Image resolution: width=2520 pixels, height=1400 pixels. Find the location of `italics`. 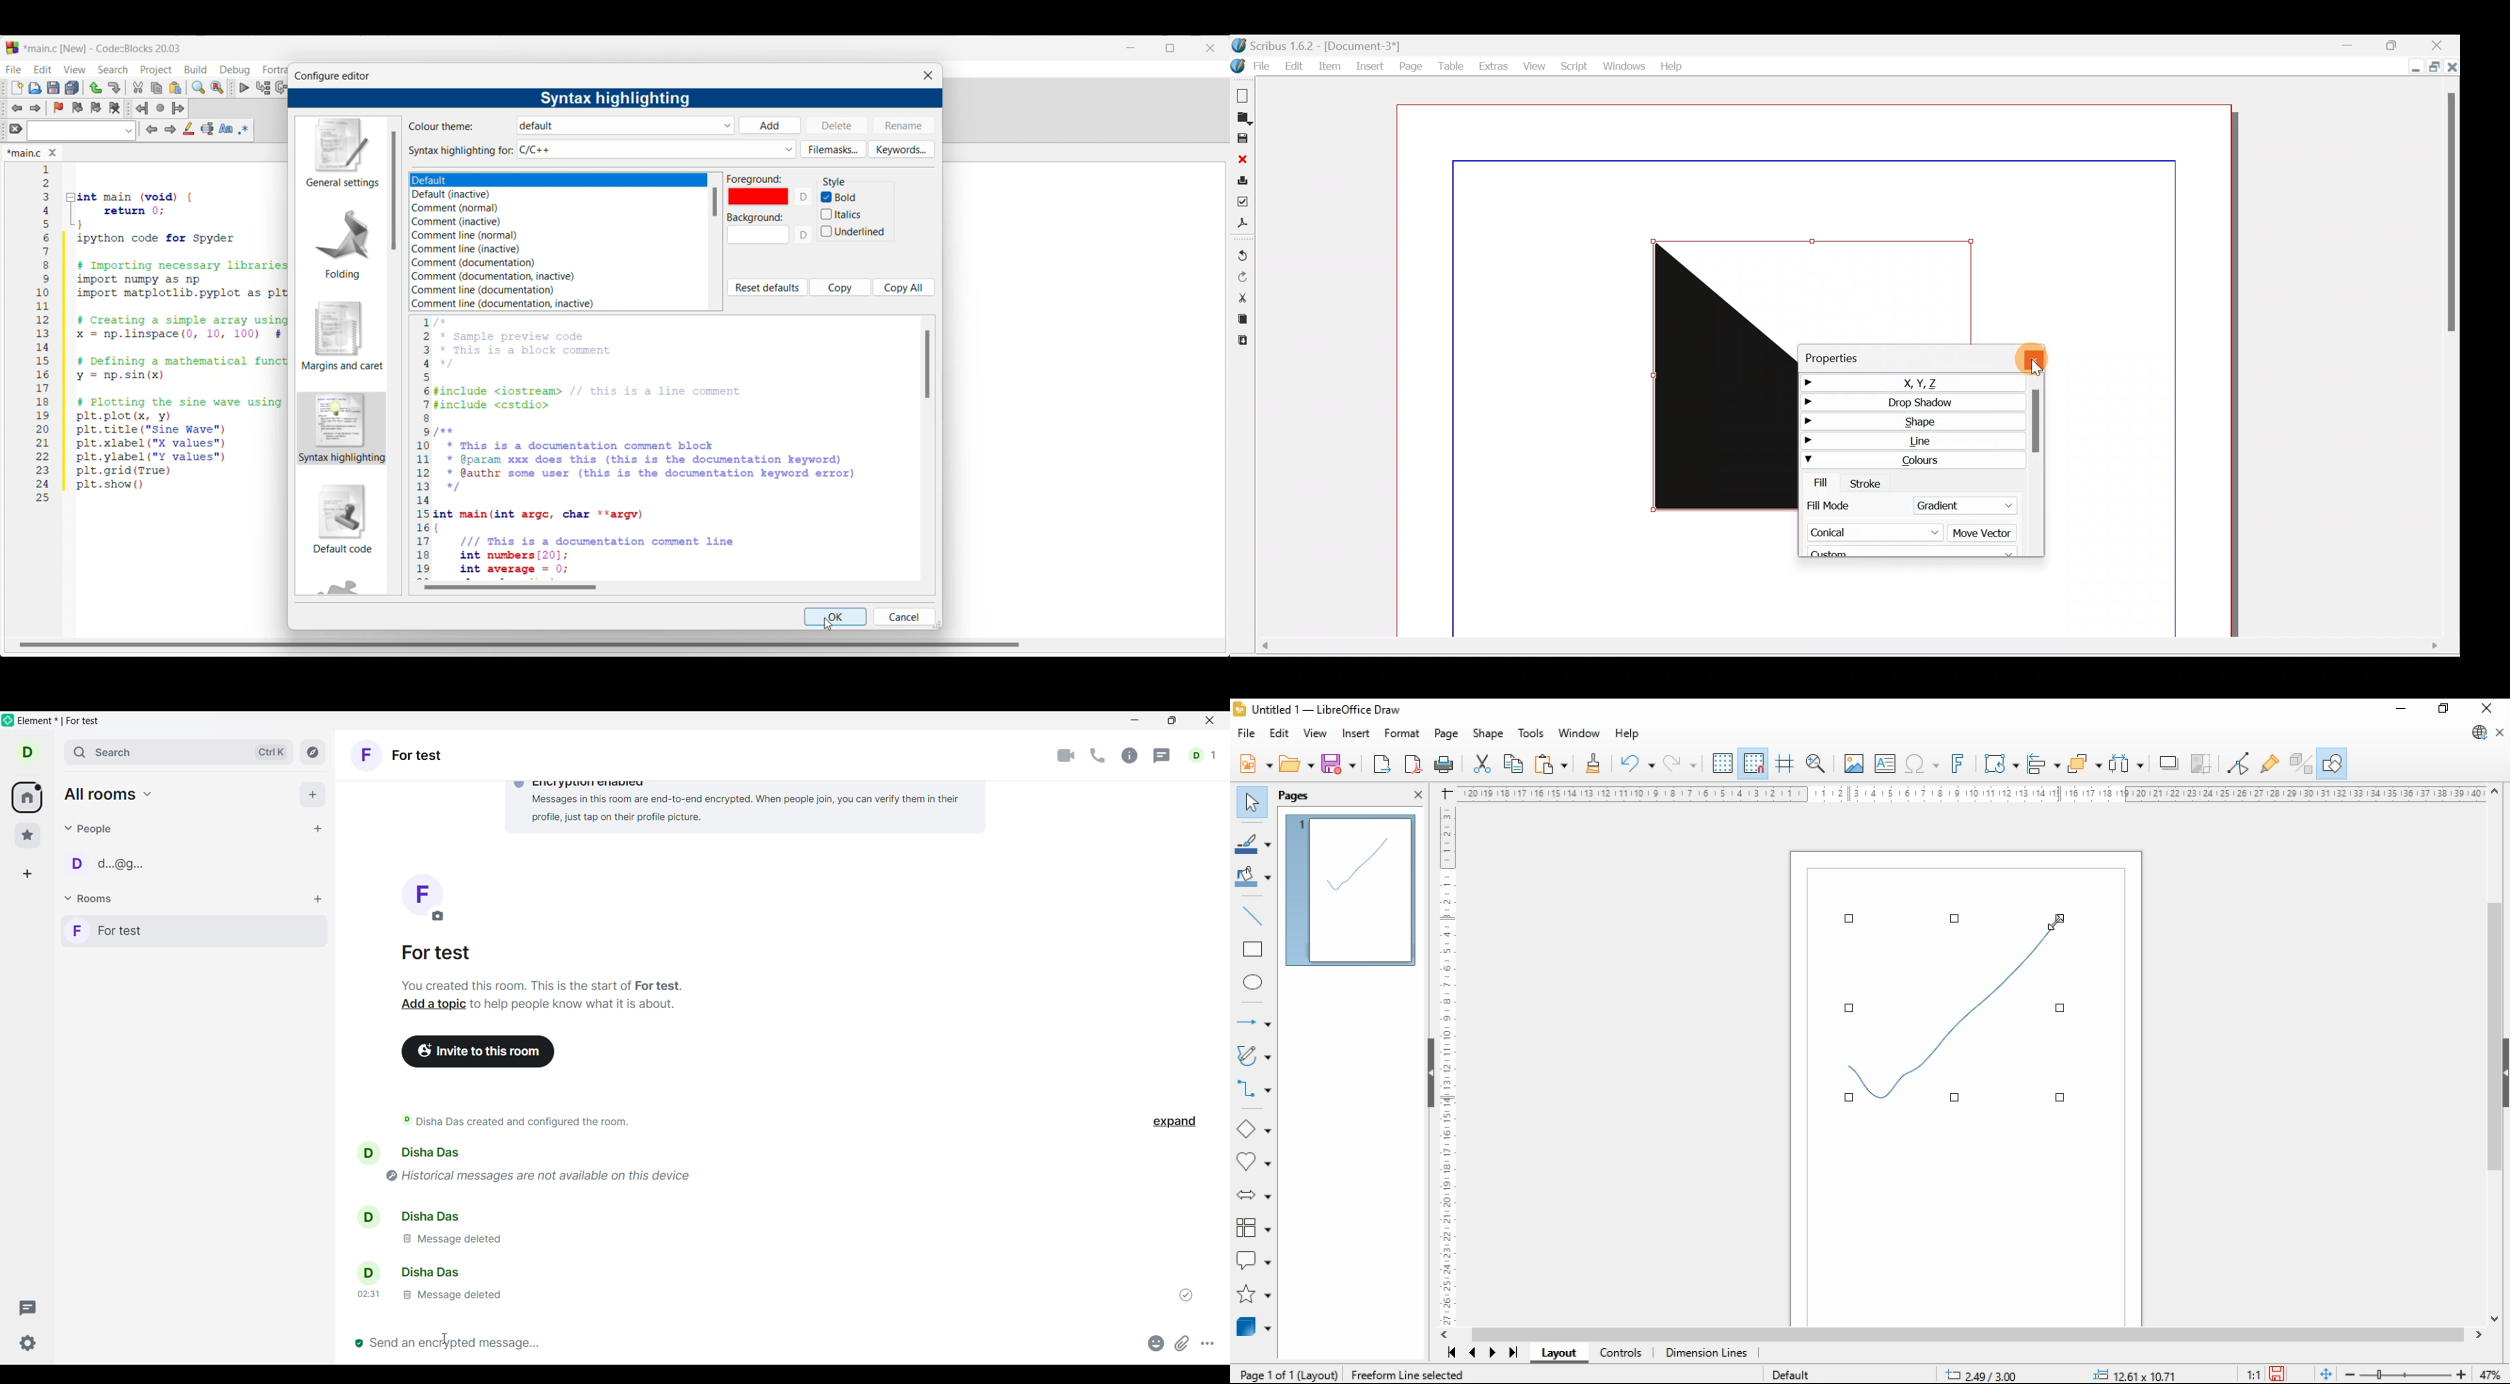

italics is located at coordinates (842, 213).